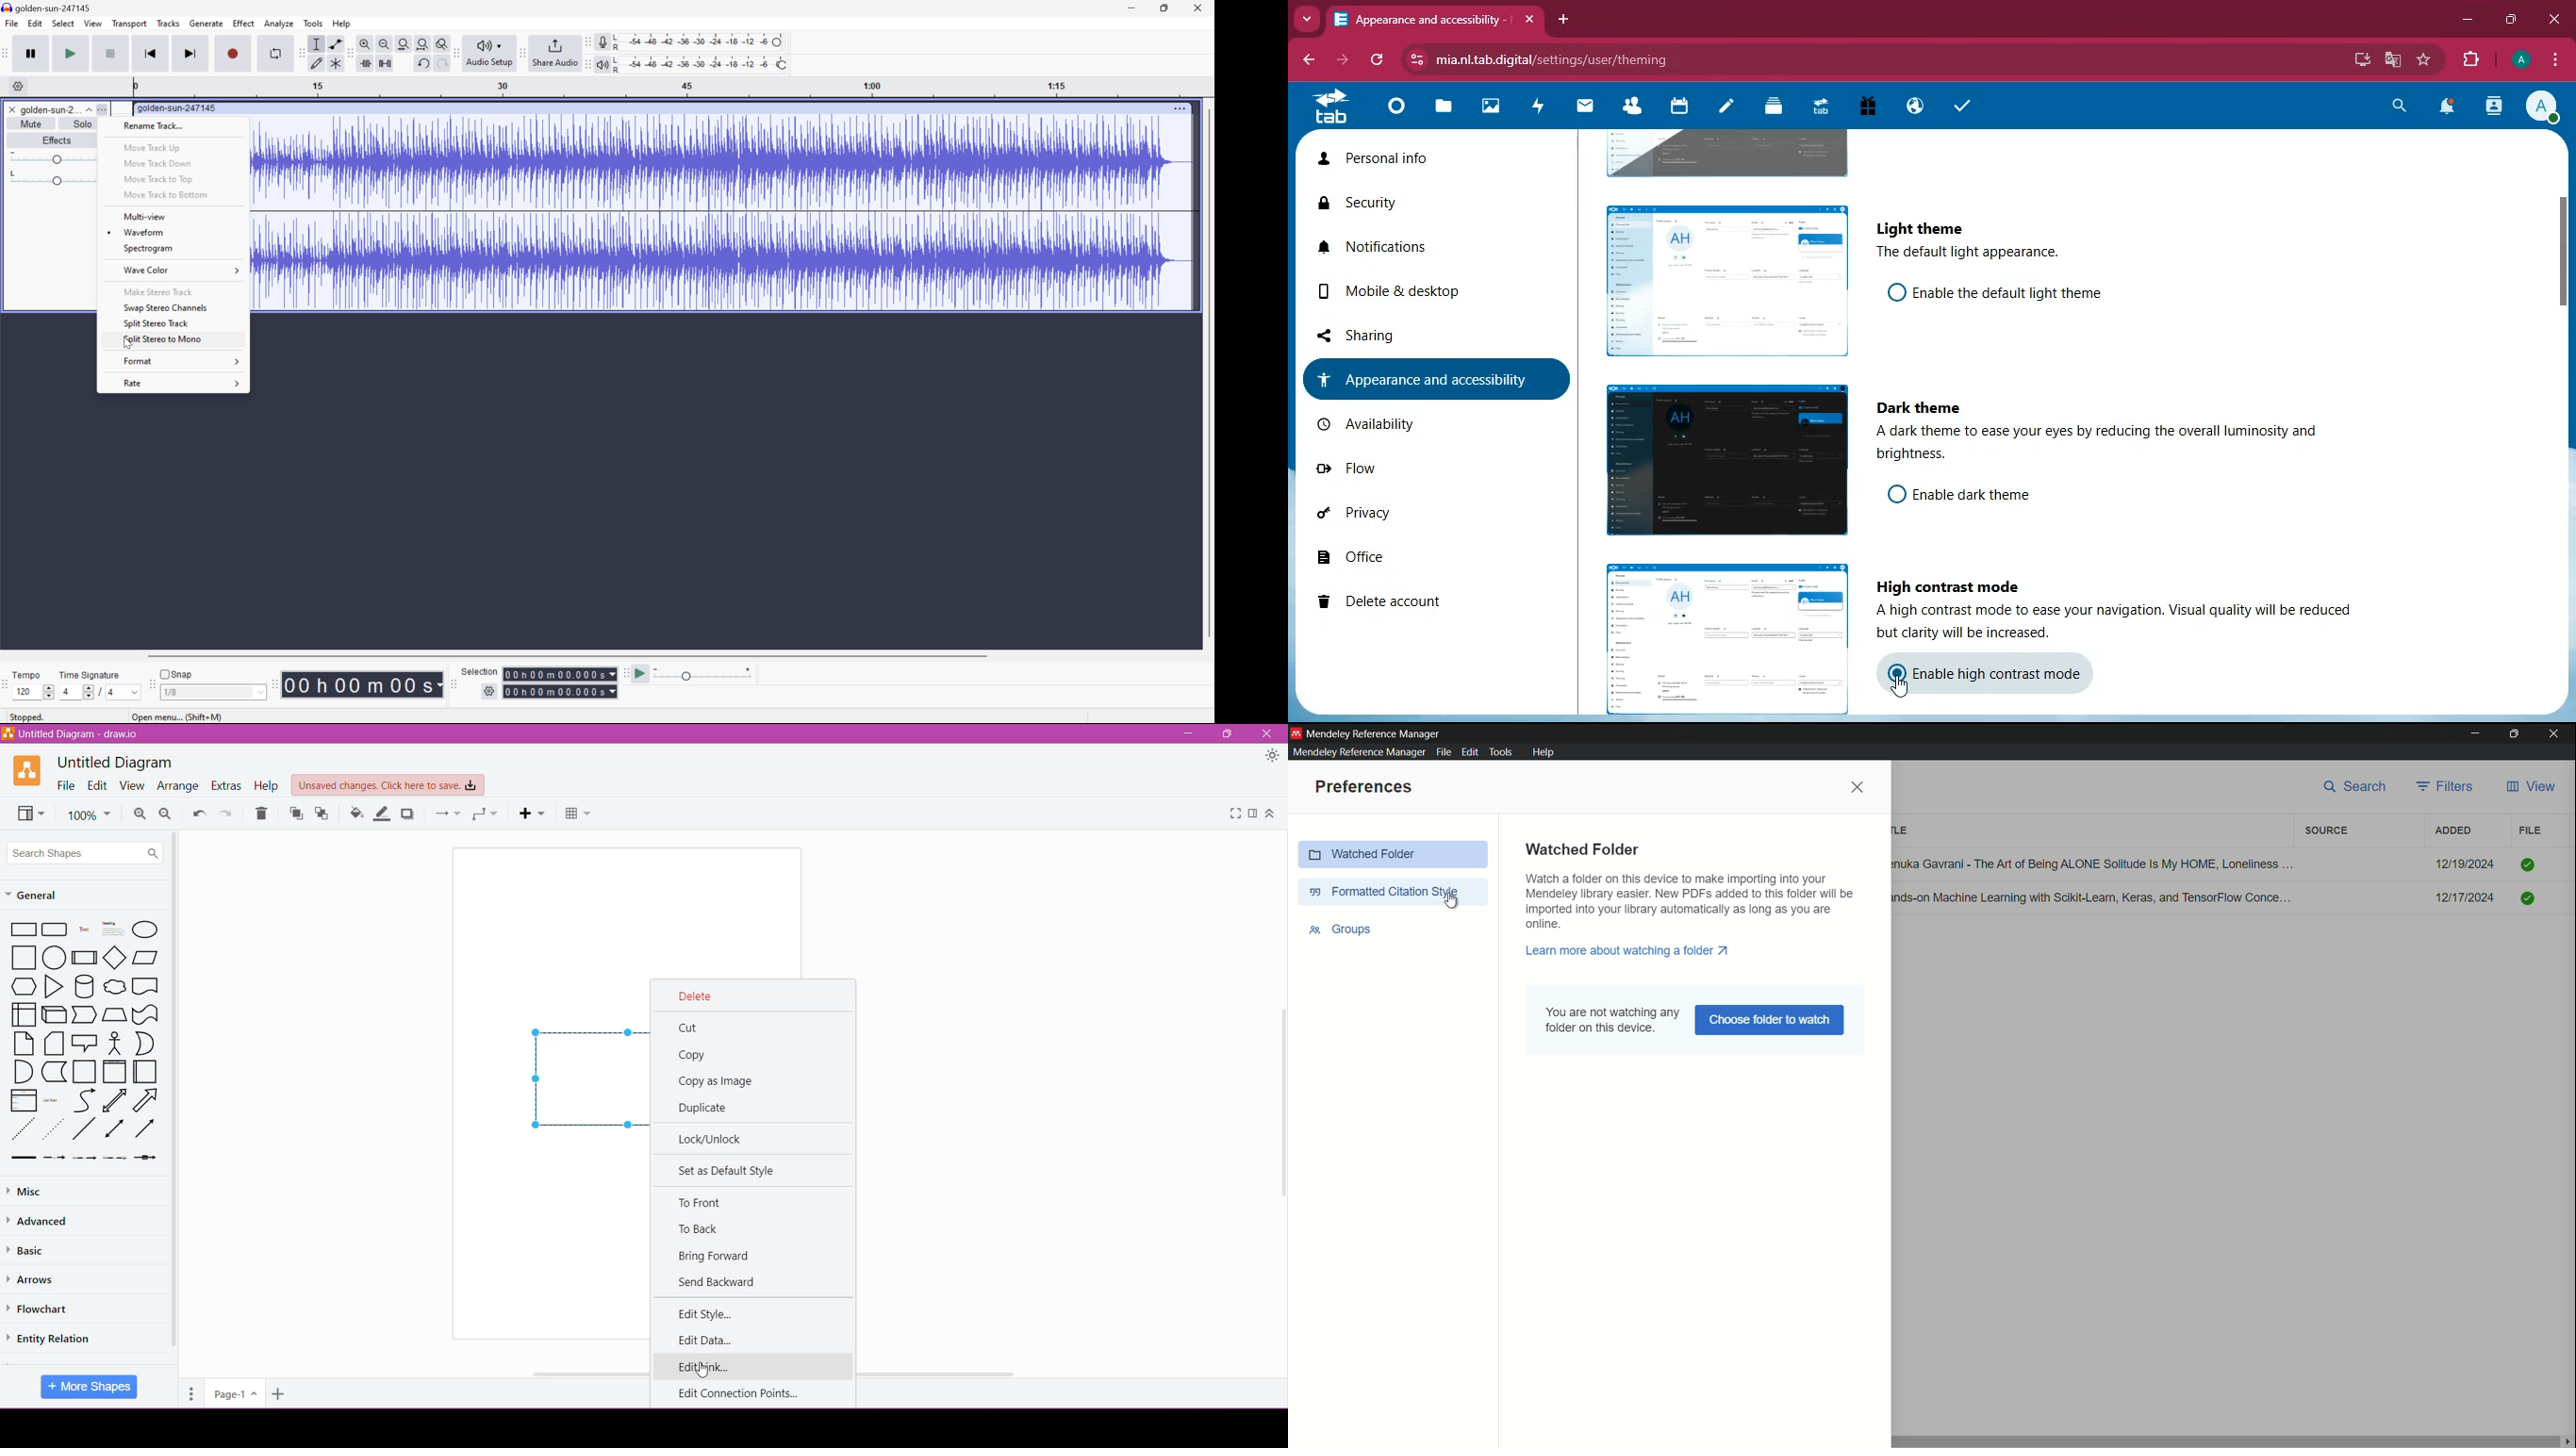 The image size is (2576, 1456). Describe the element at coordinates (387, 786) in the screenshot. I see `Unsaved Changes. Click here to save.` at that location.